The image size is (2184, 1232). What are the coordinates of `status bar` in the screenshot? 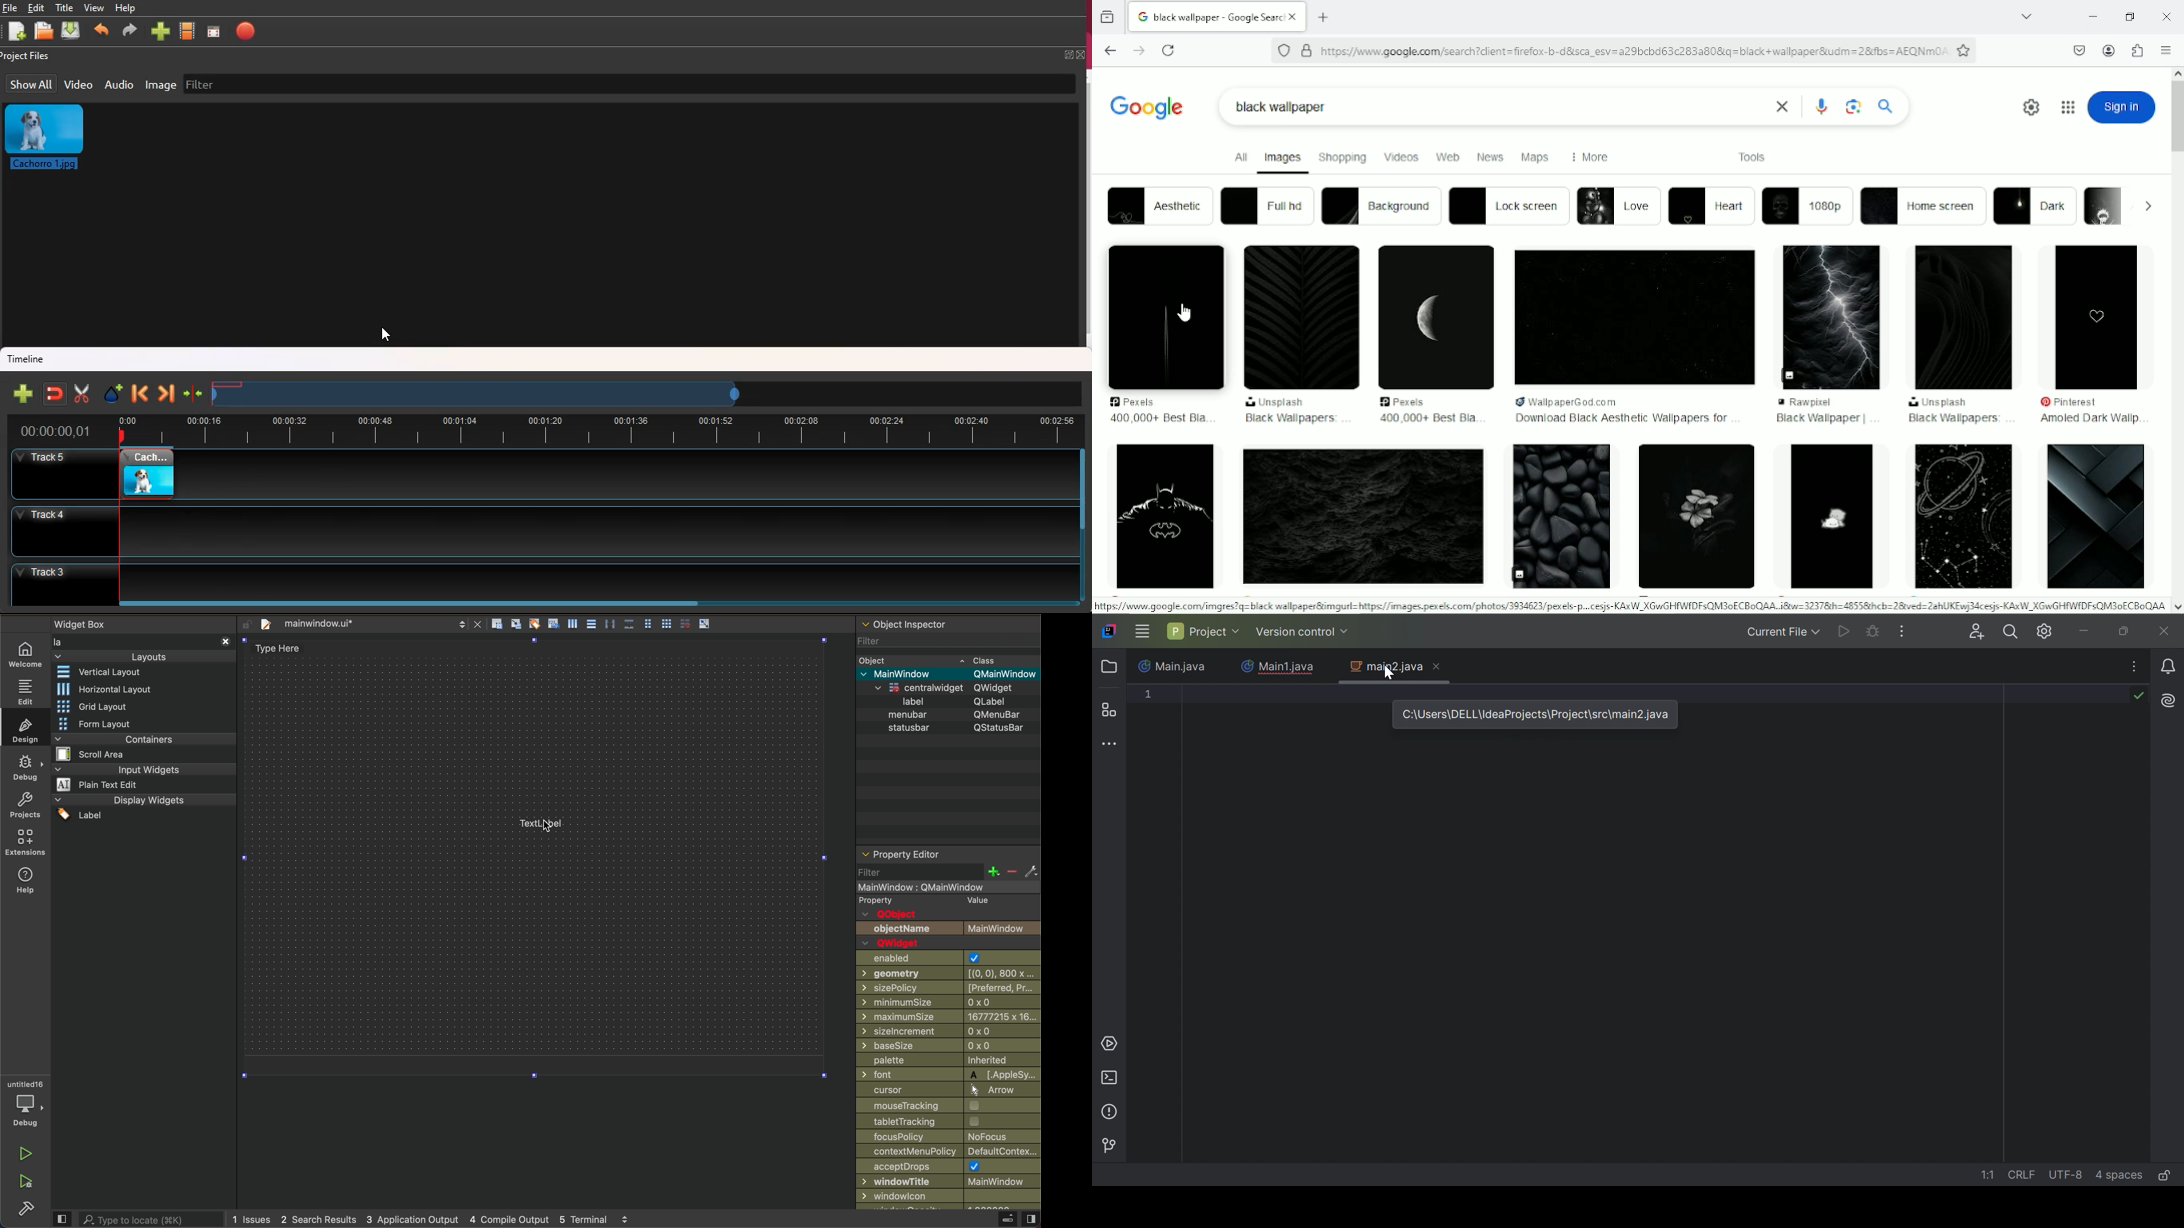 It's located at (951, 732).